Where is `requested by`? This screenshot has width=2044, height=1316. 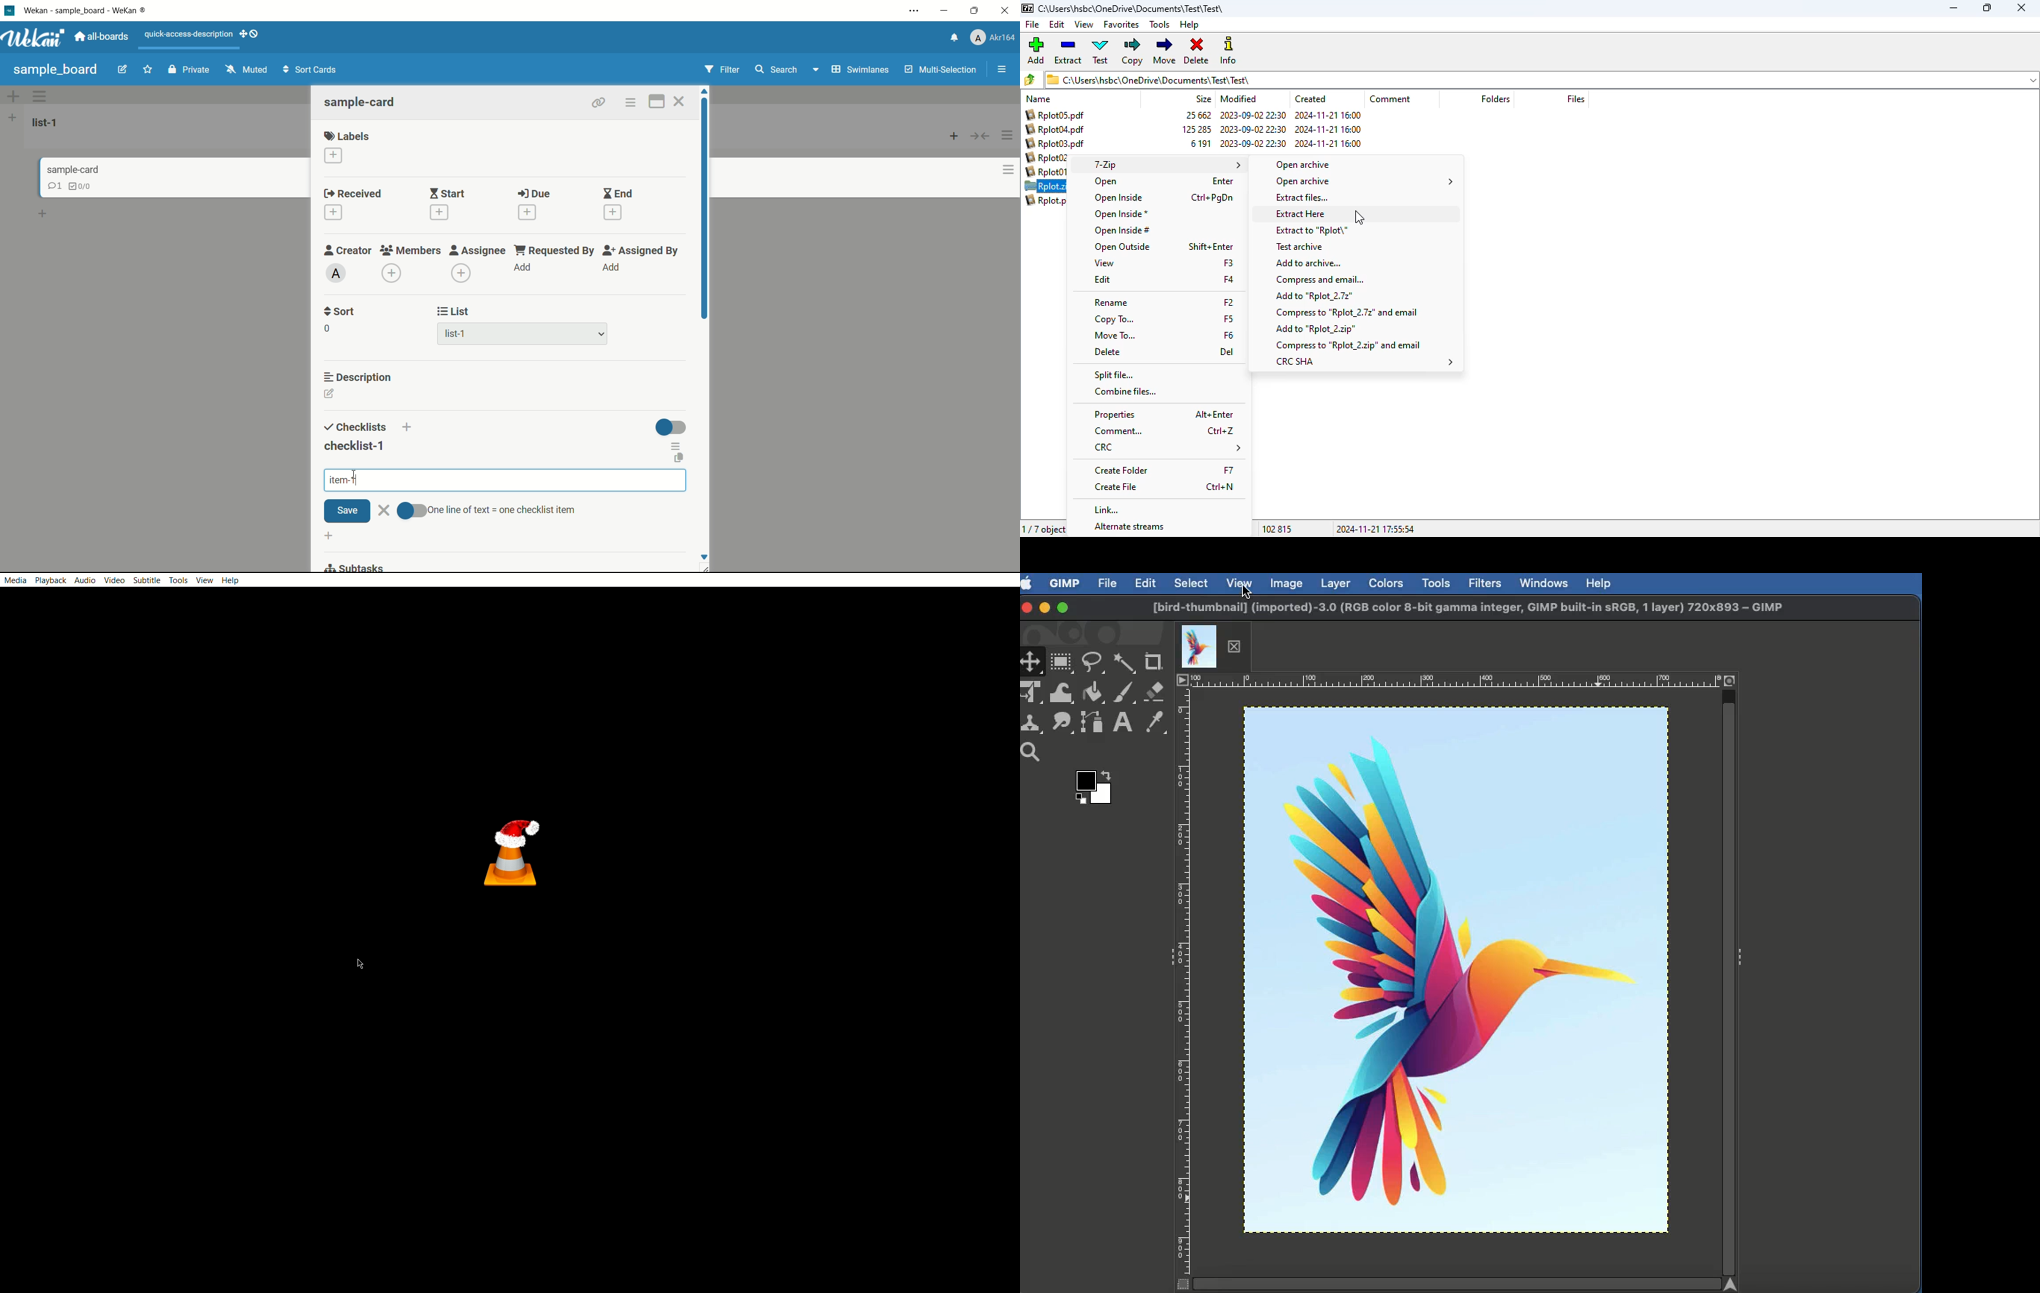 requested by is located at coordinates (555, 251).